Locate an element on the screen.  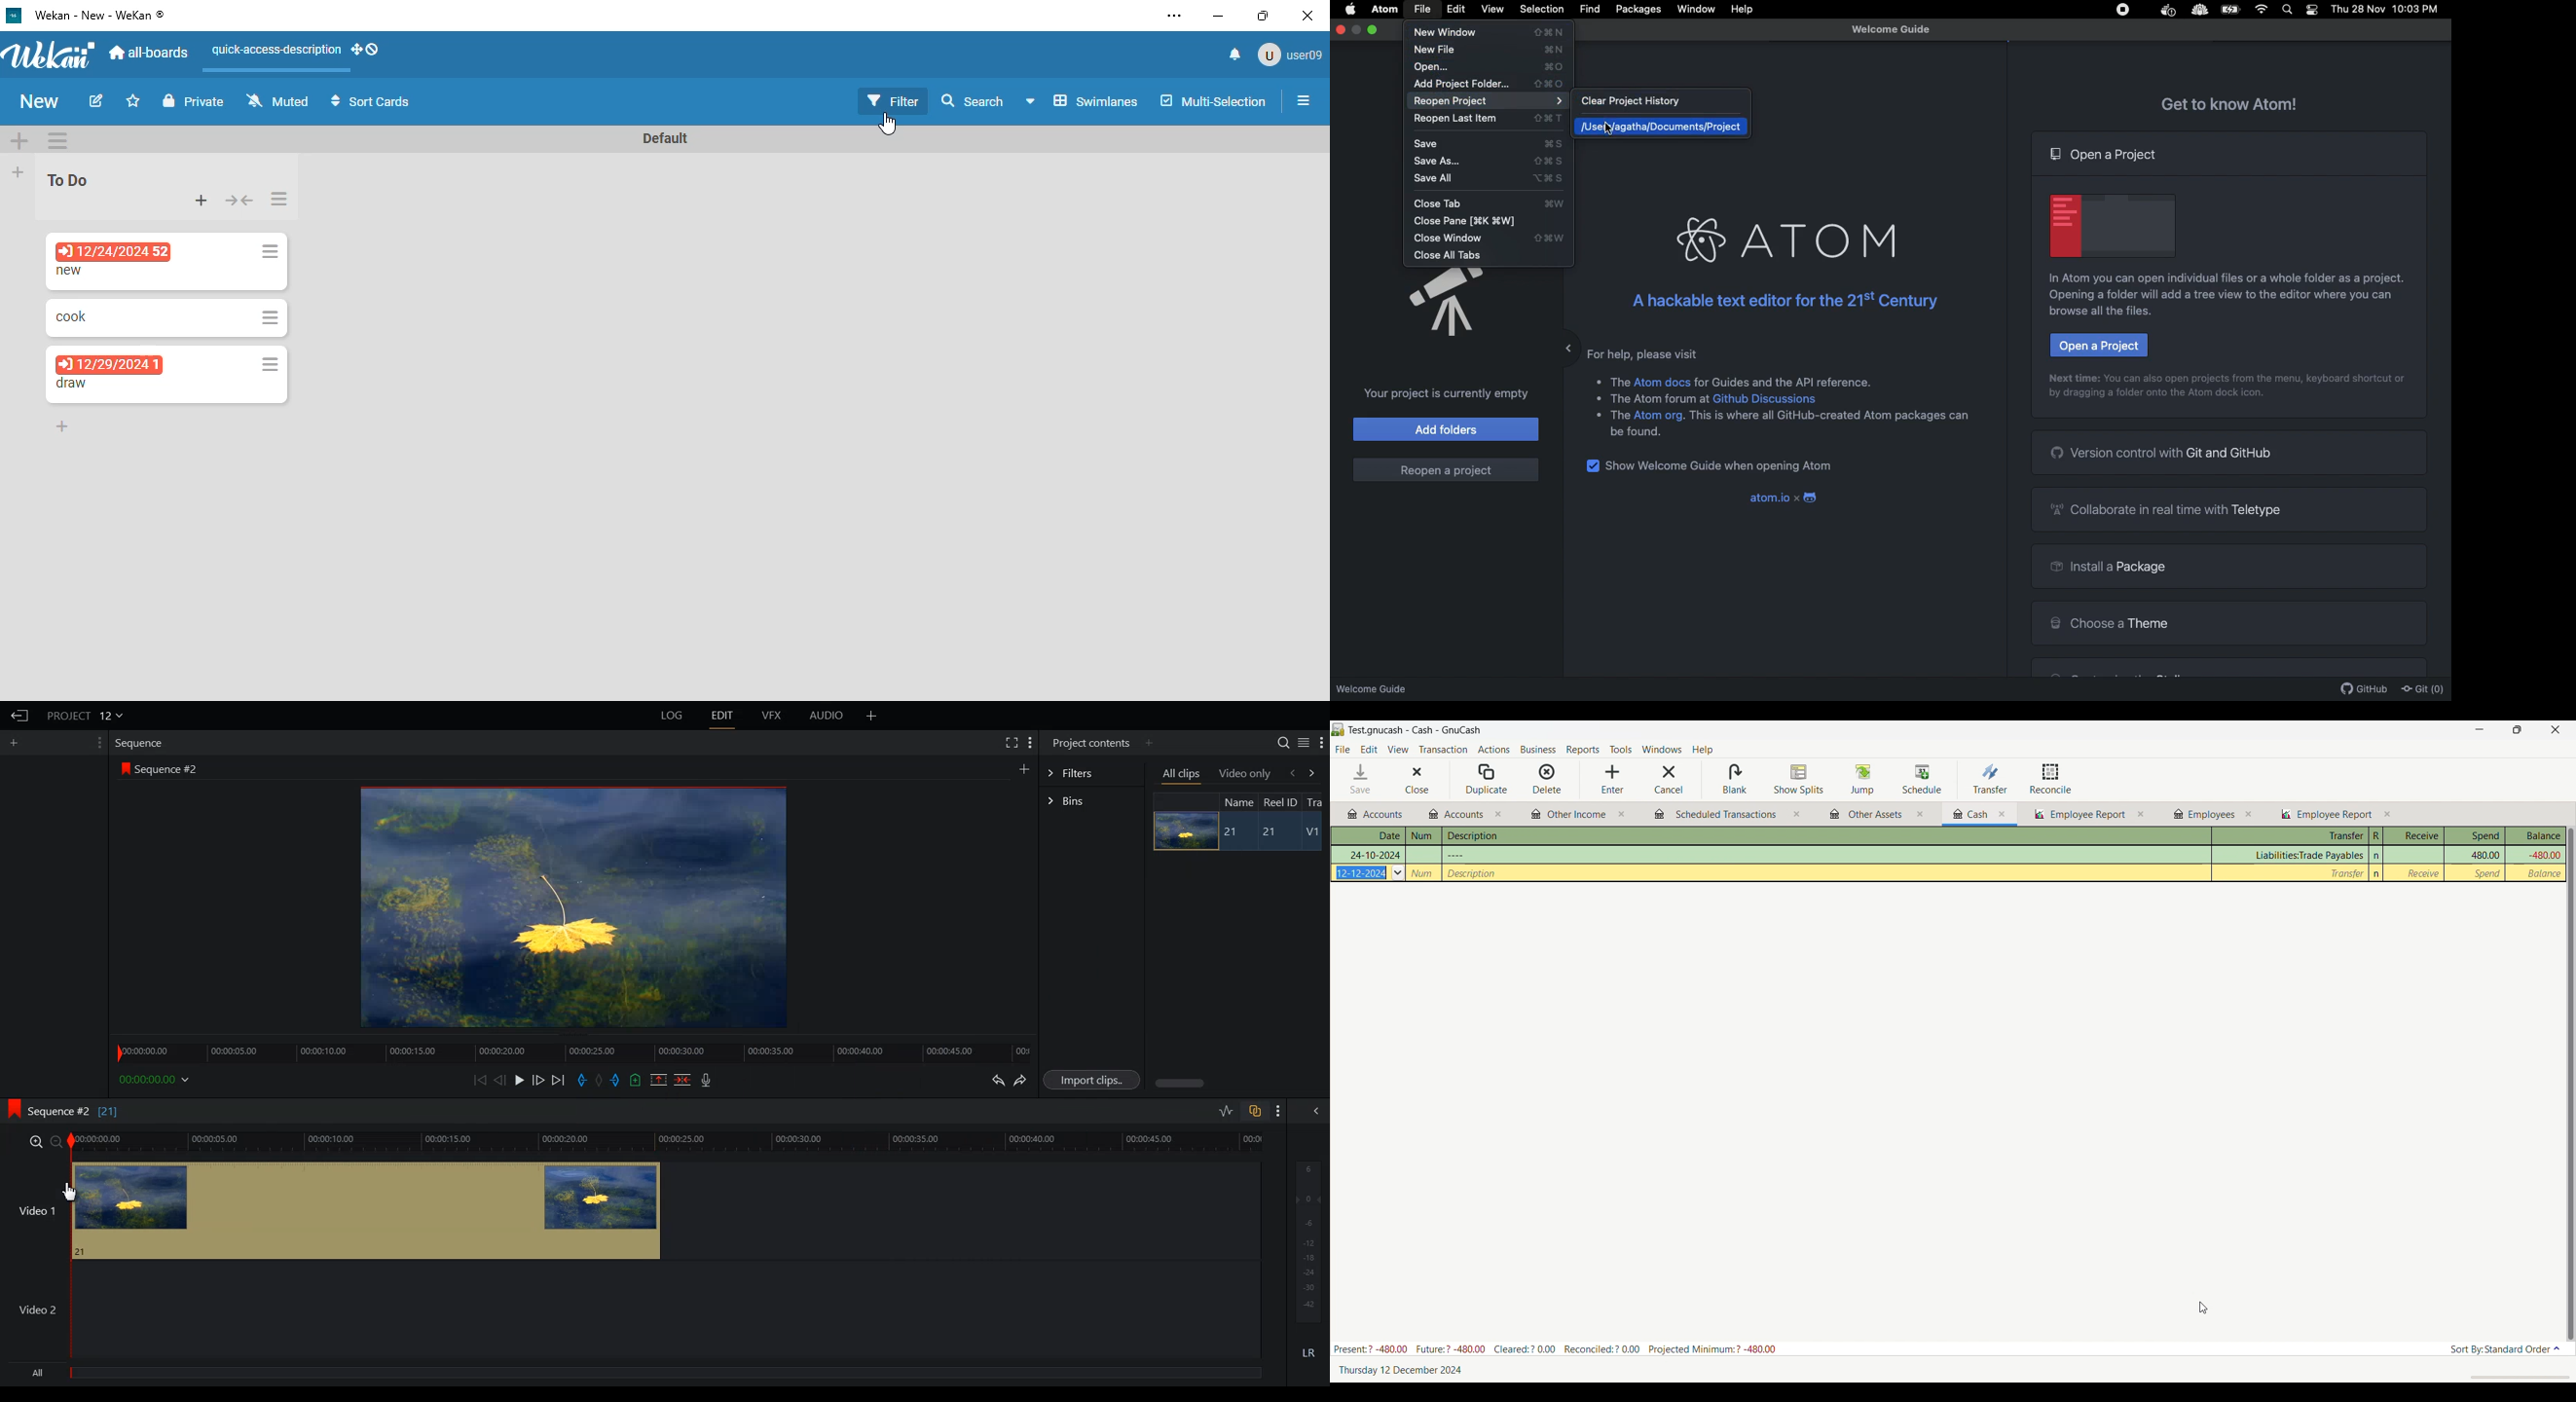
Minimize is located at coordinates (2479, 729).